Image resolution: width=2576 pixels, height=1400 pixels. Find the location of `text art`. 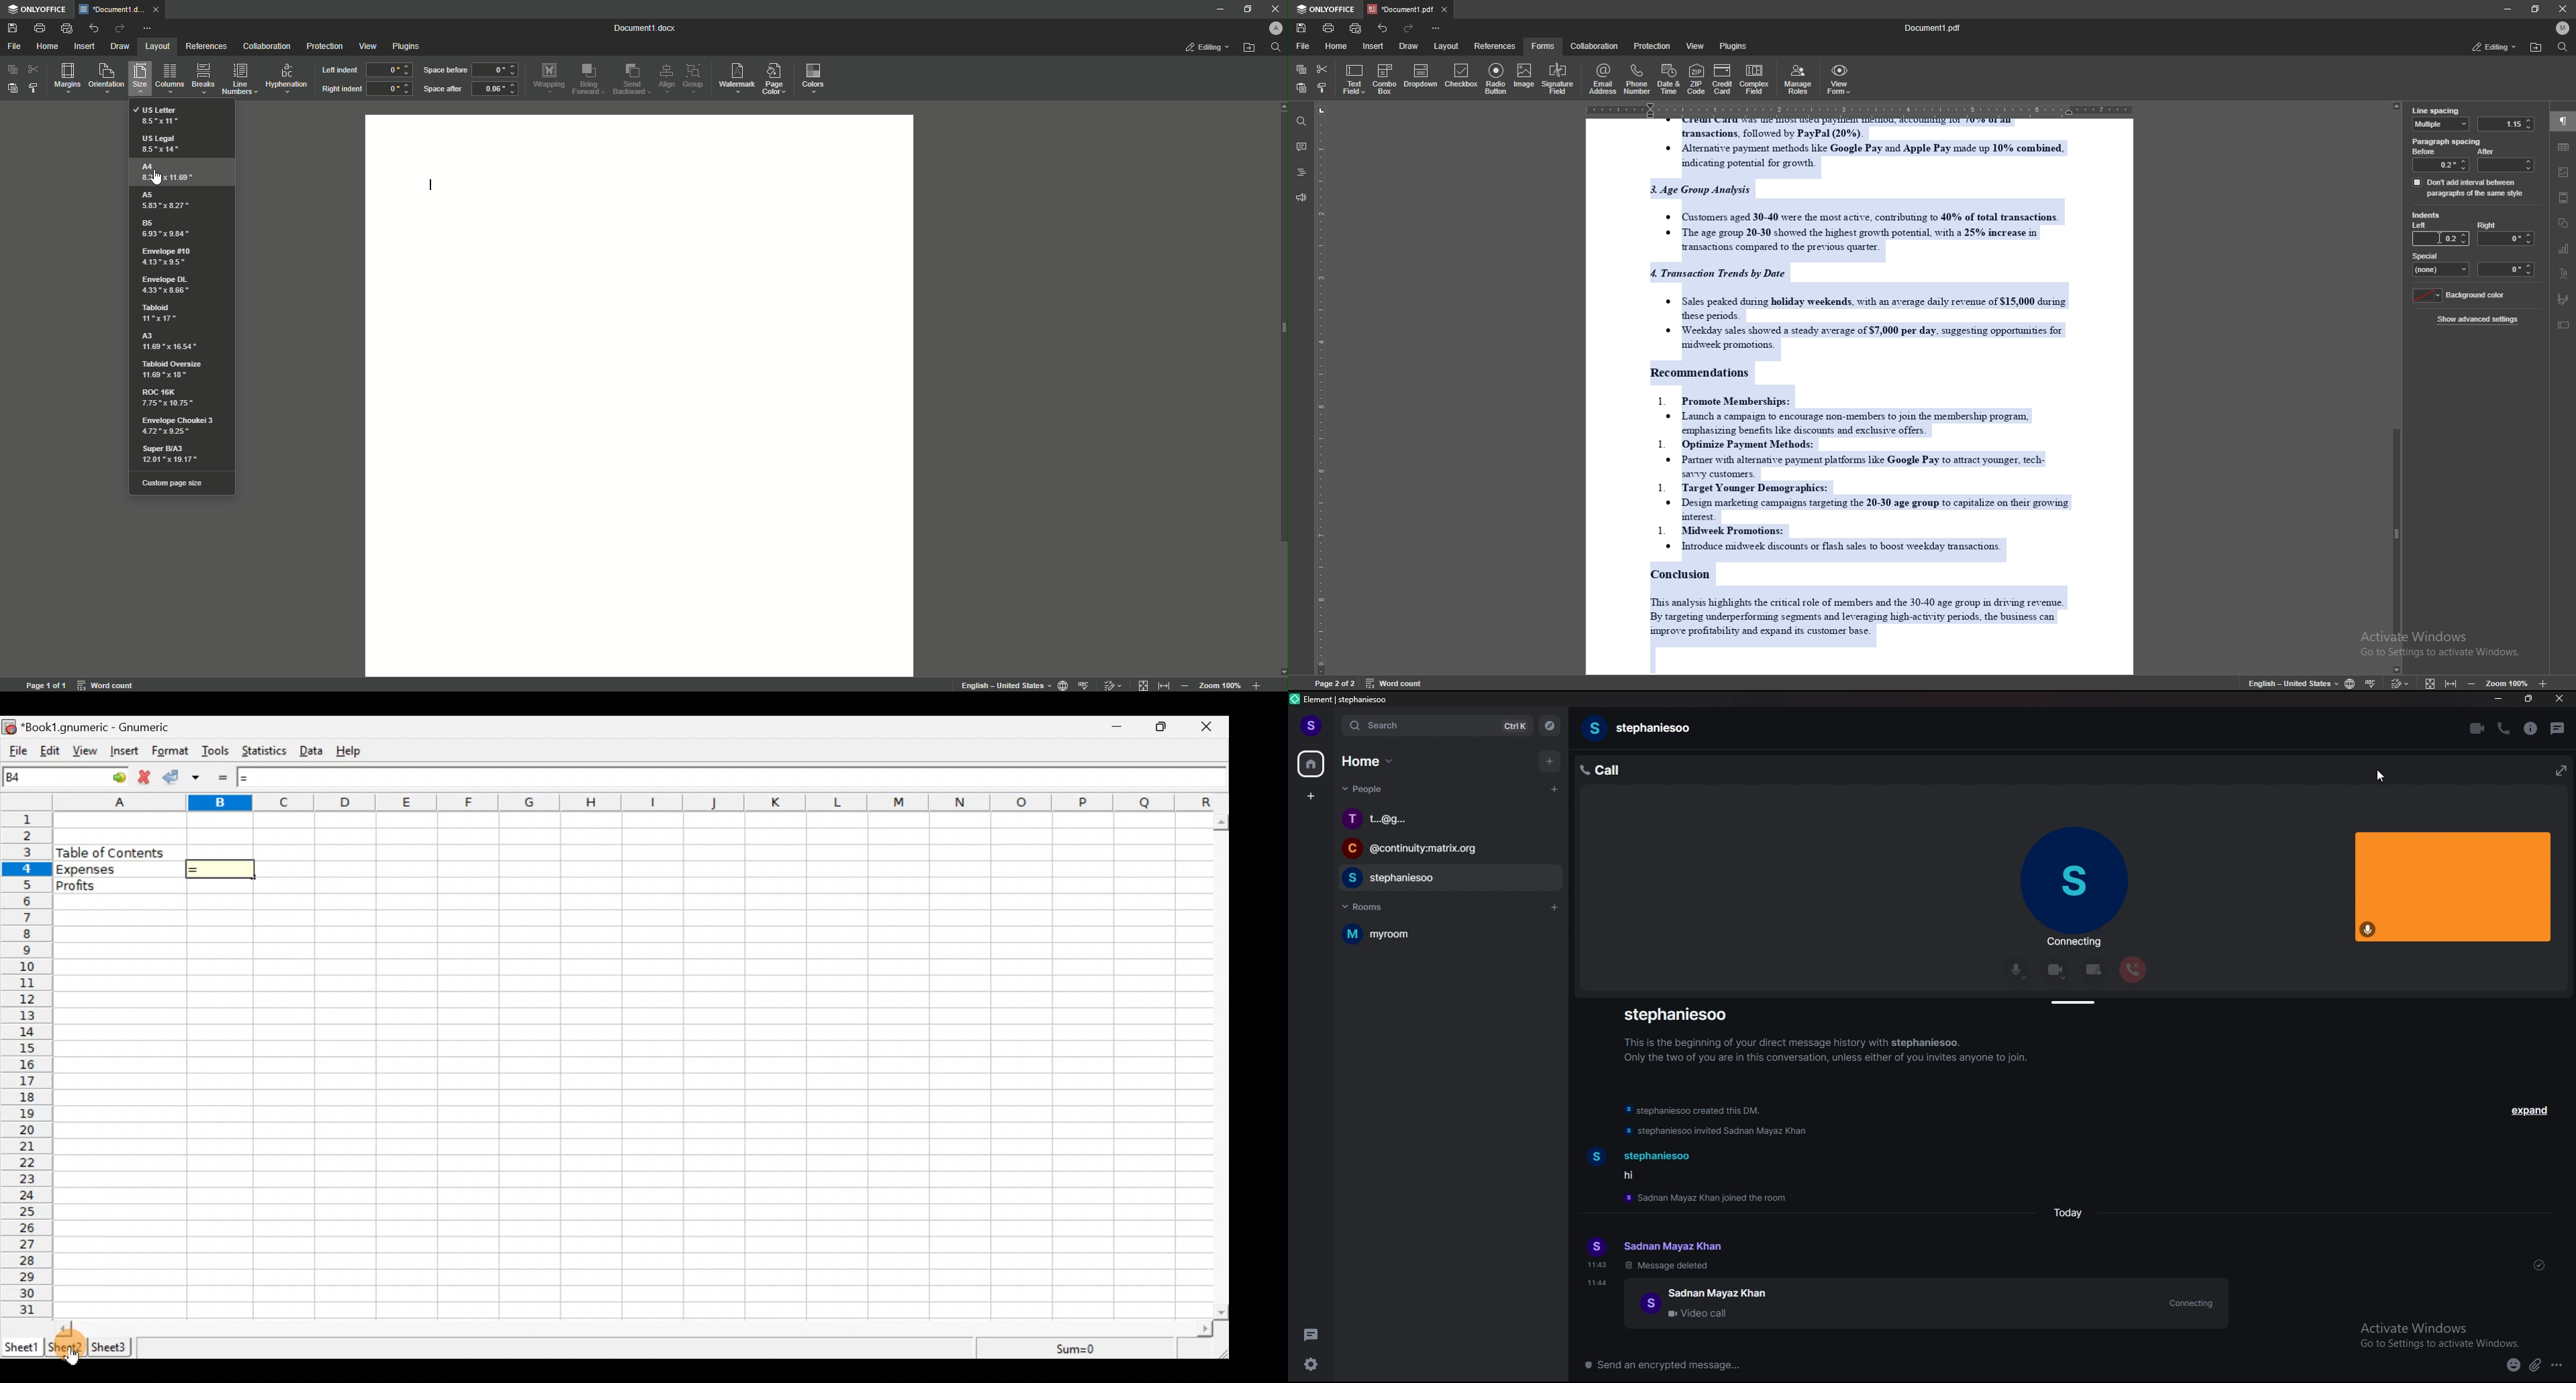

text art is located at coordinates (2563, 274).